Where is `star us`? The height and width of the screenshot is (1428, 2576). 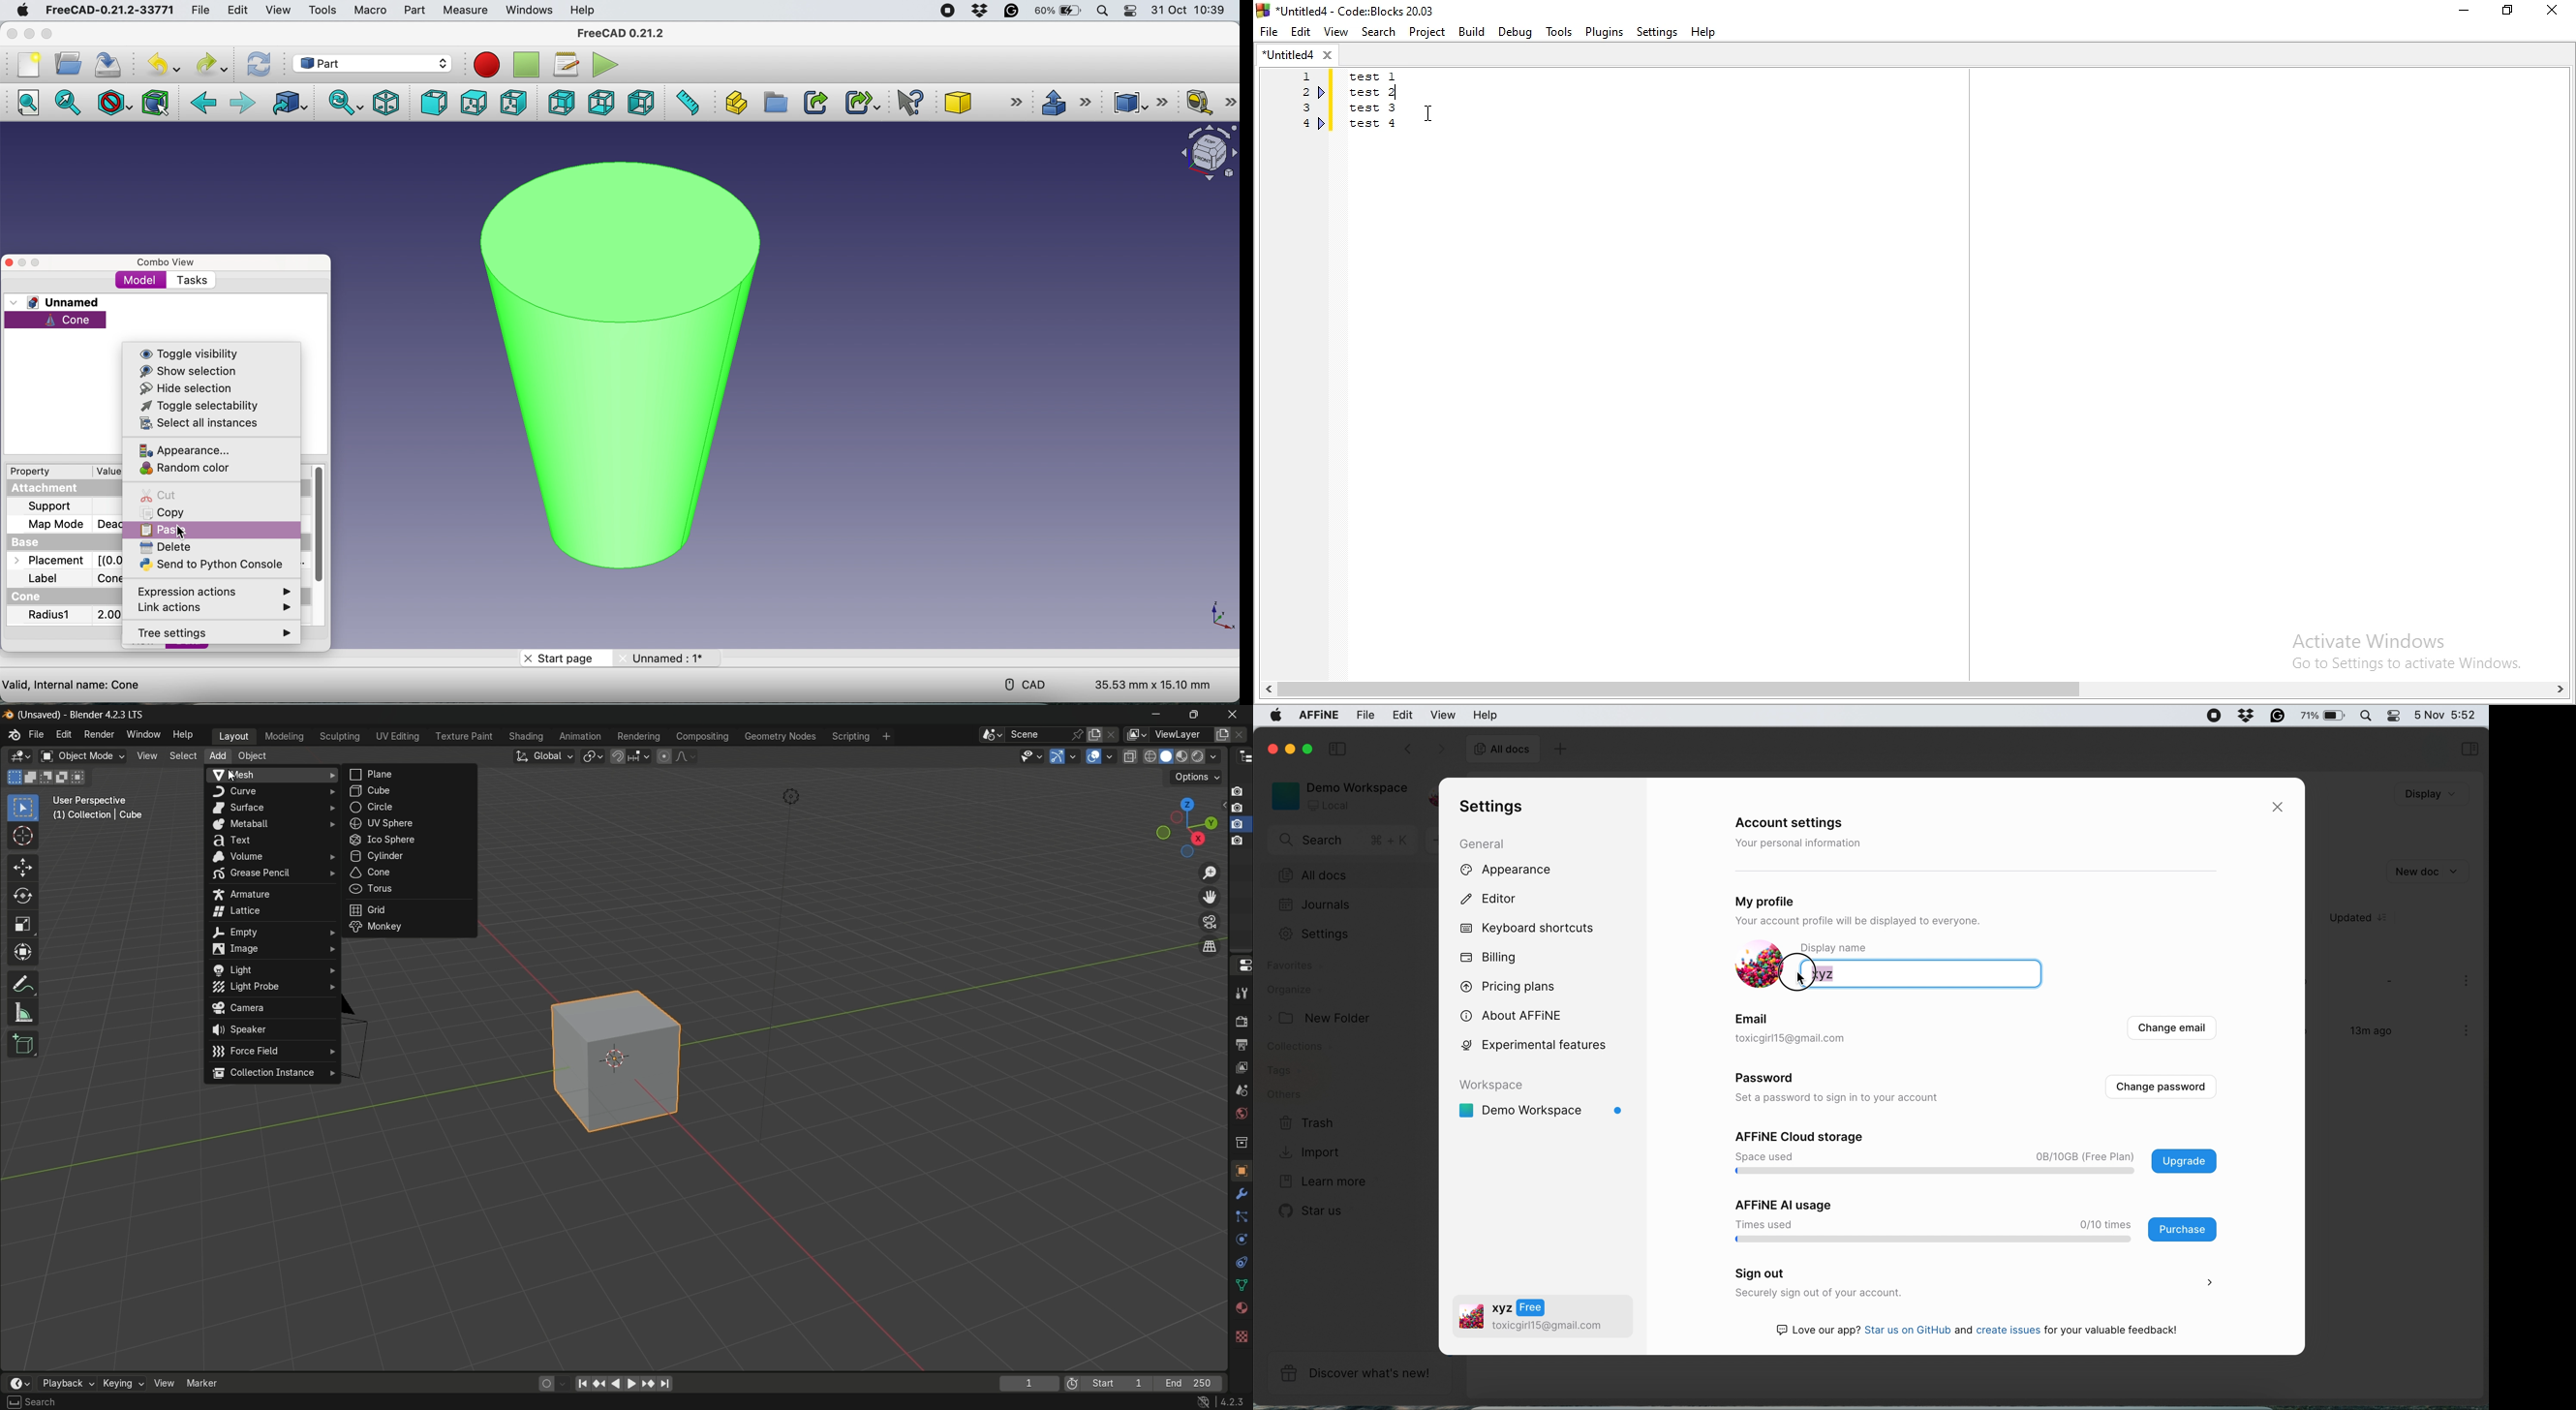 star us is located at coordinates (1314, 1211).